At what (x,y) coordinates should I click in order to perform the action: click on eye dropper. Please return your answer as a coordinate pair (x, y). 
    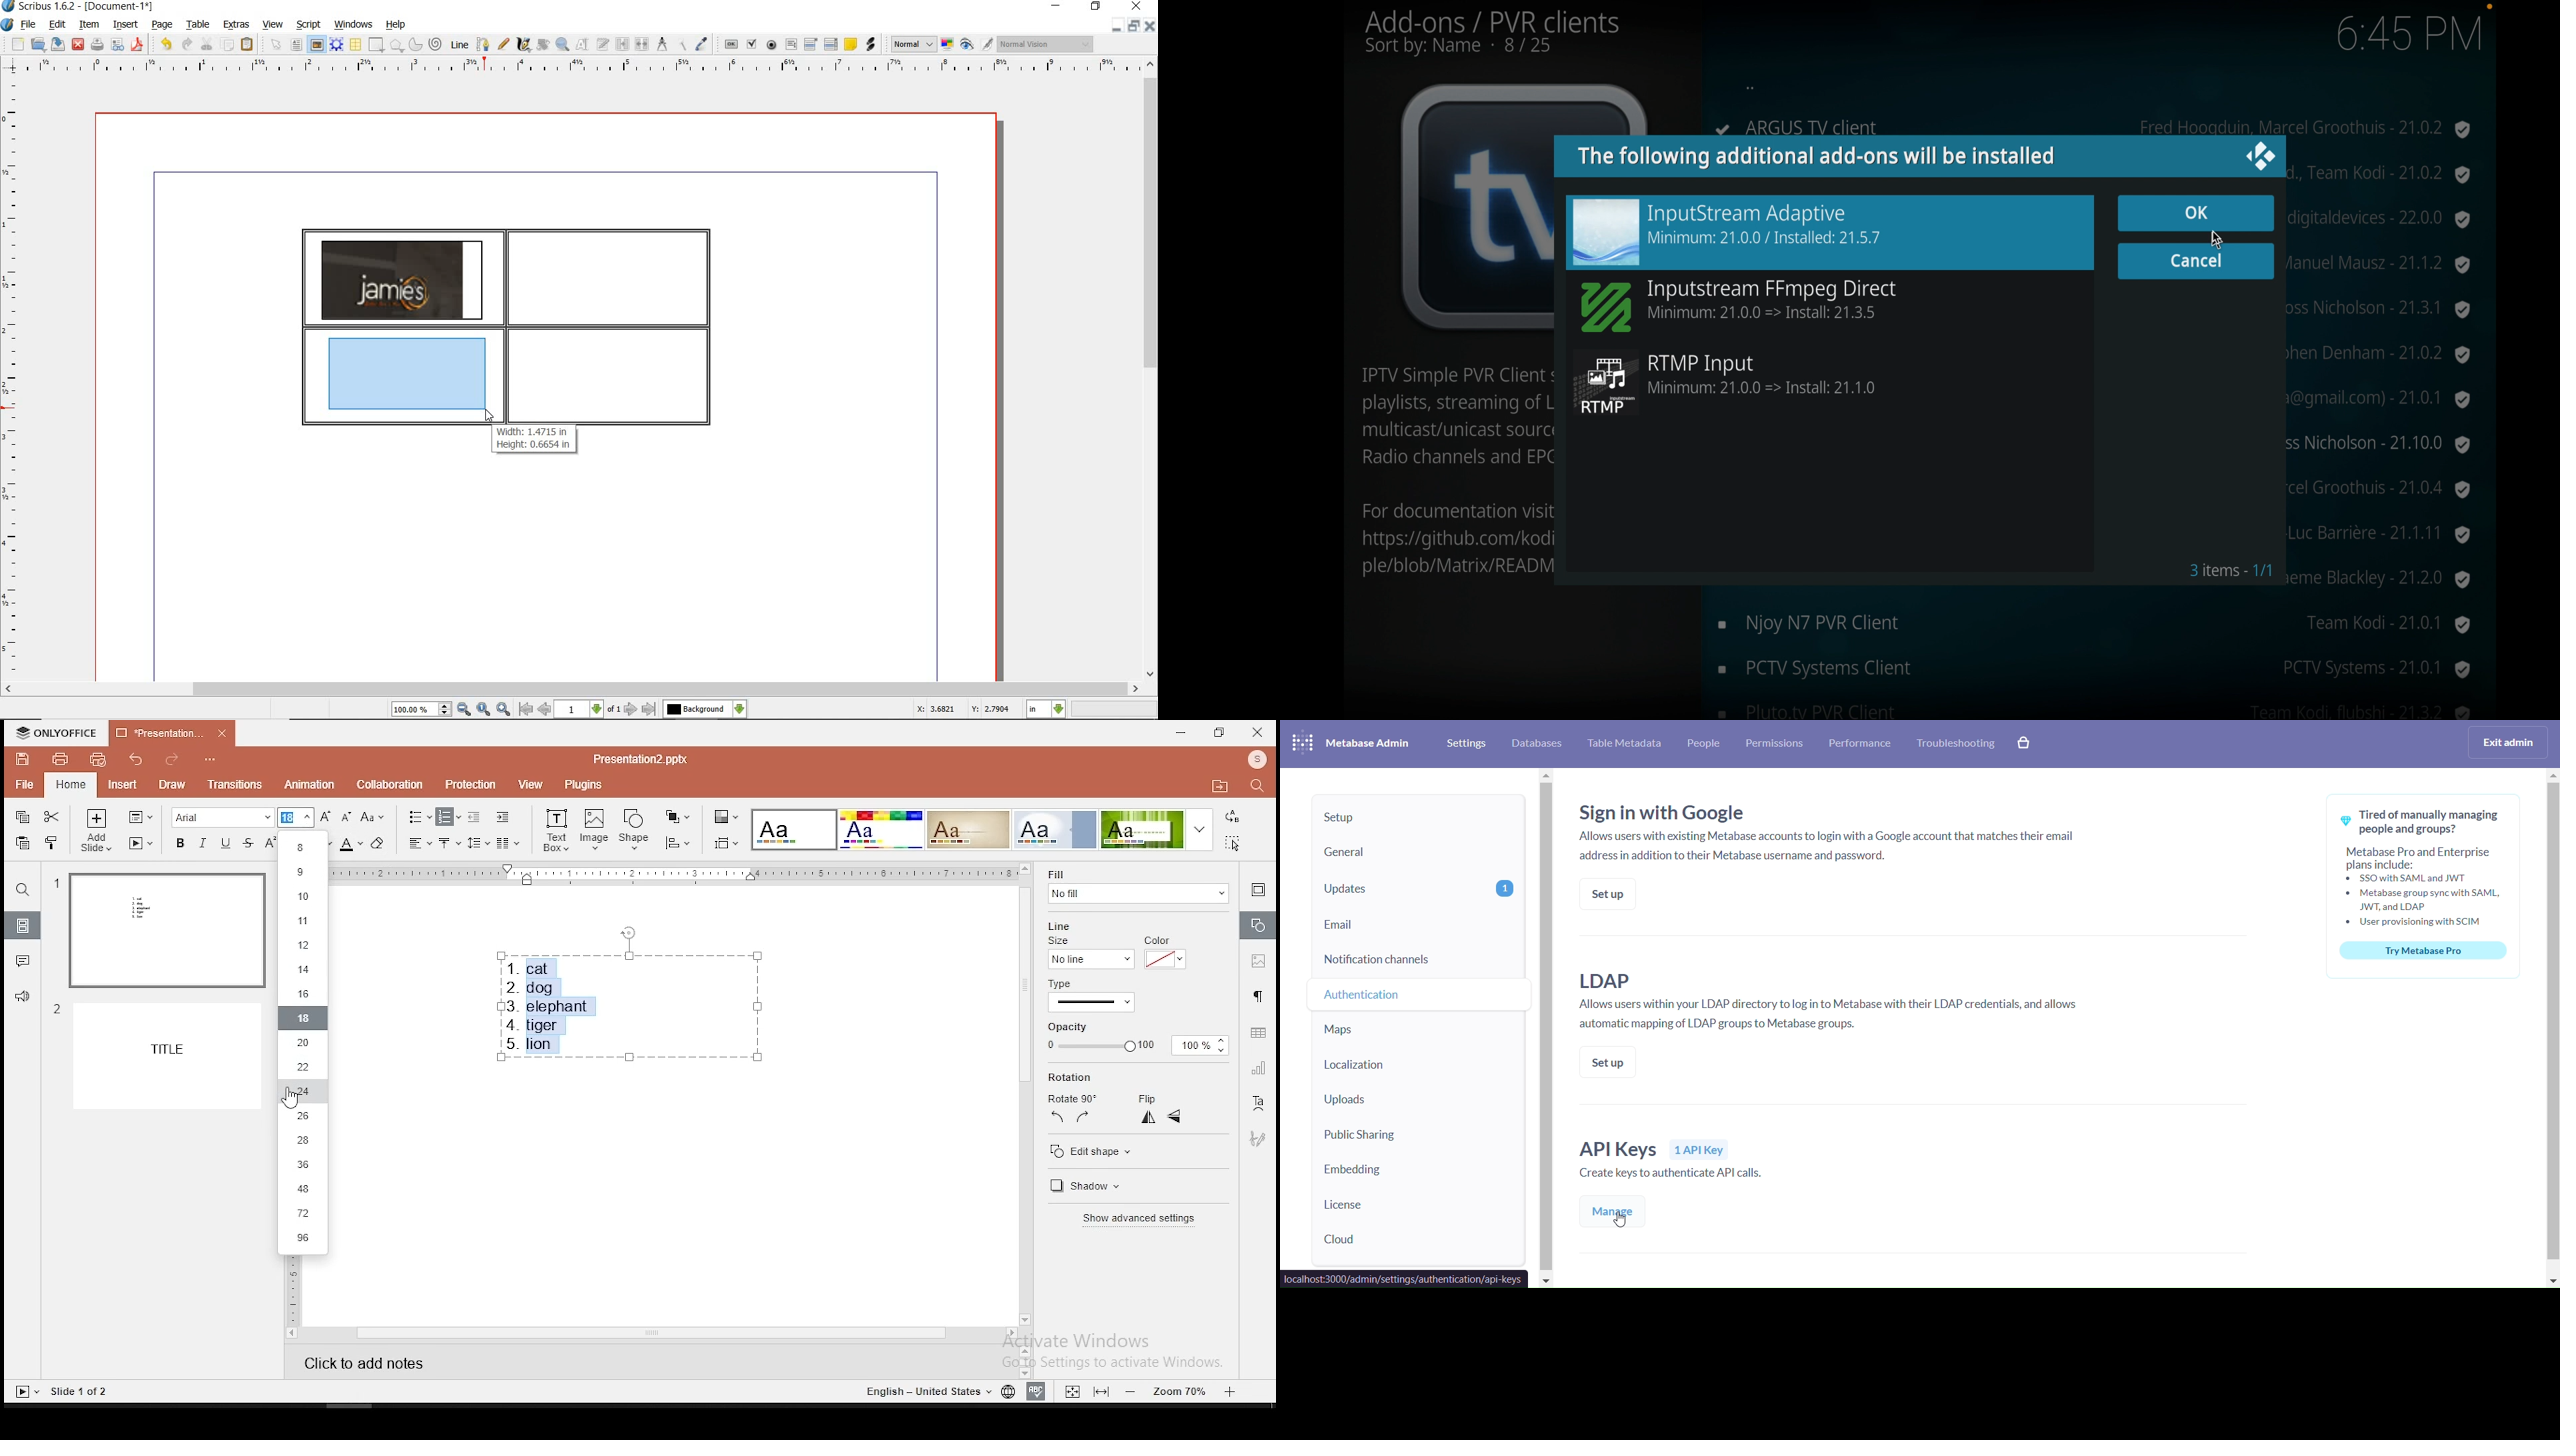
    Looking at the image, I should click on (702, 44).